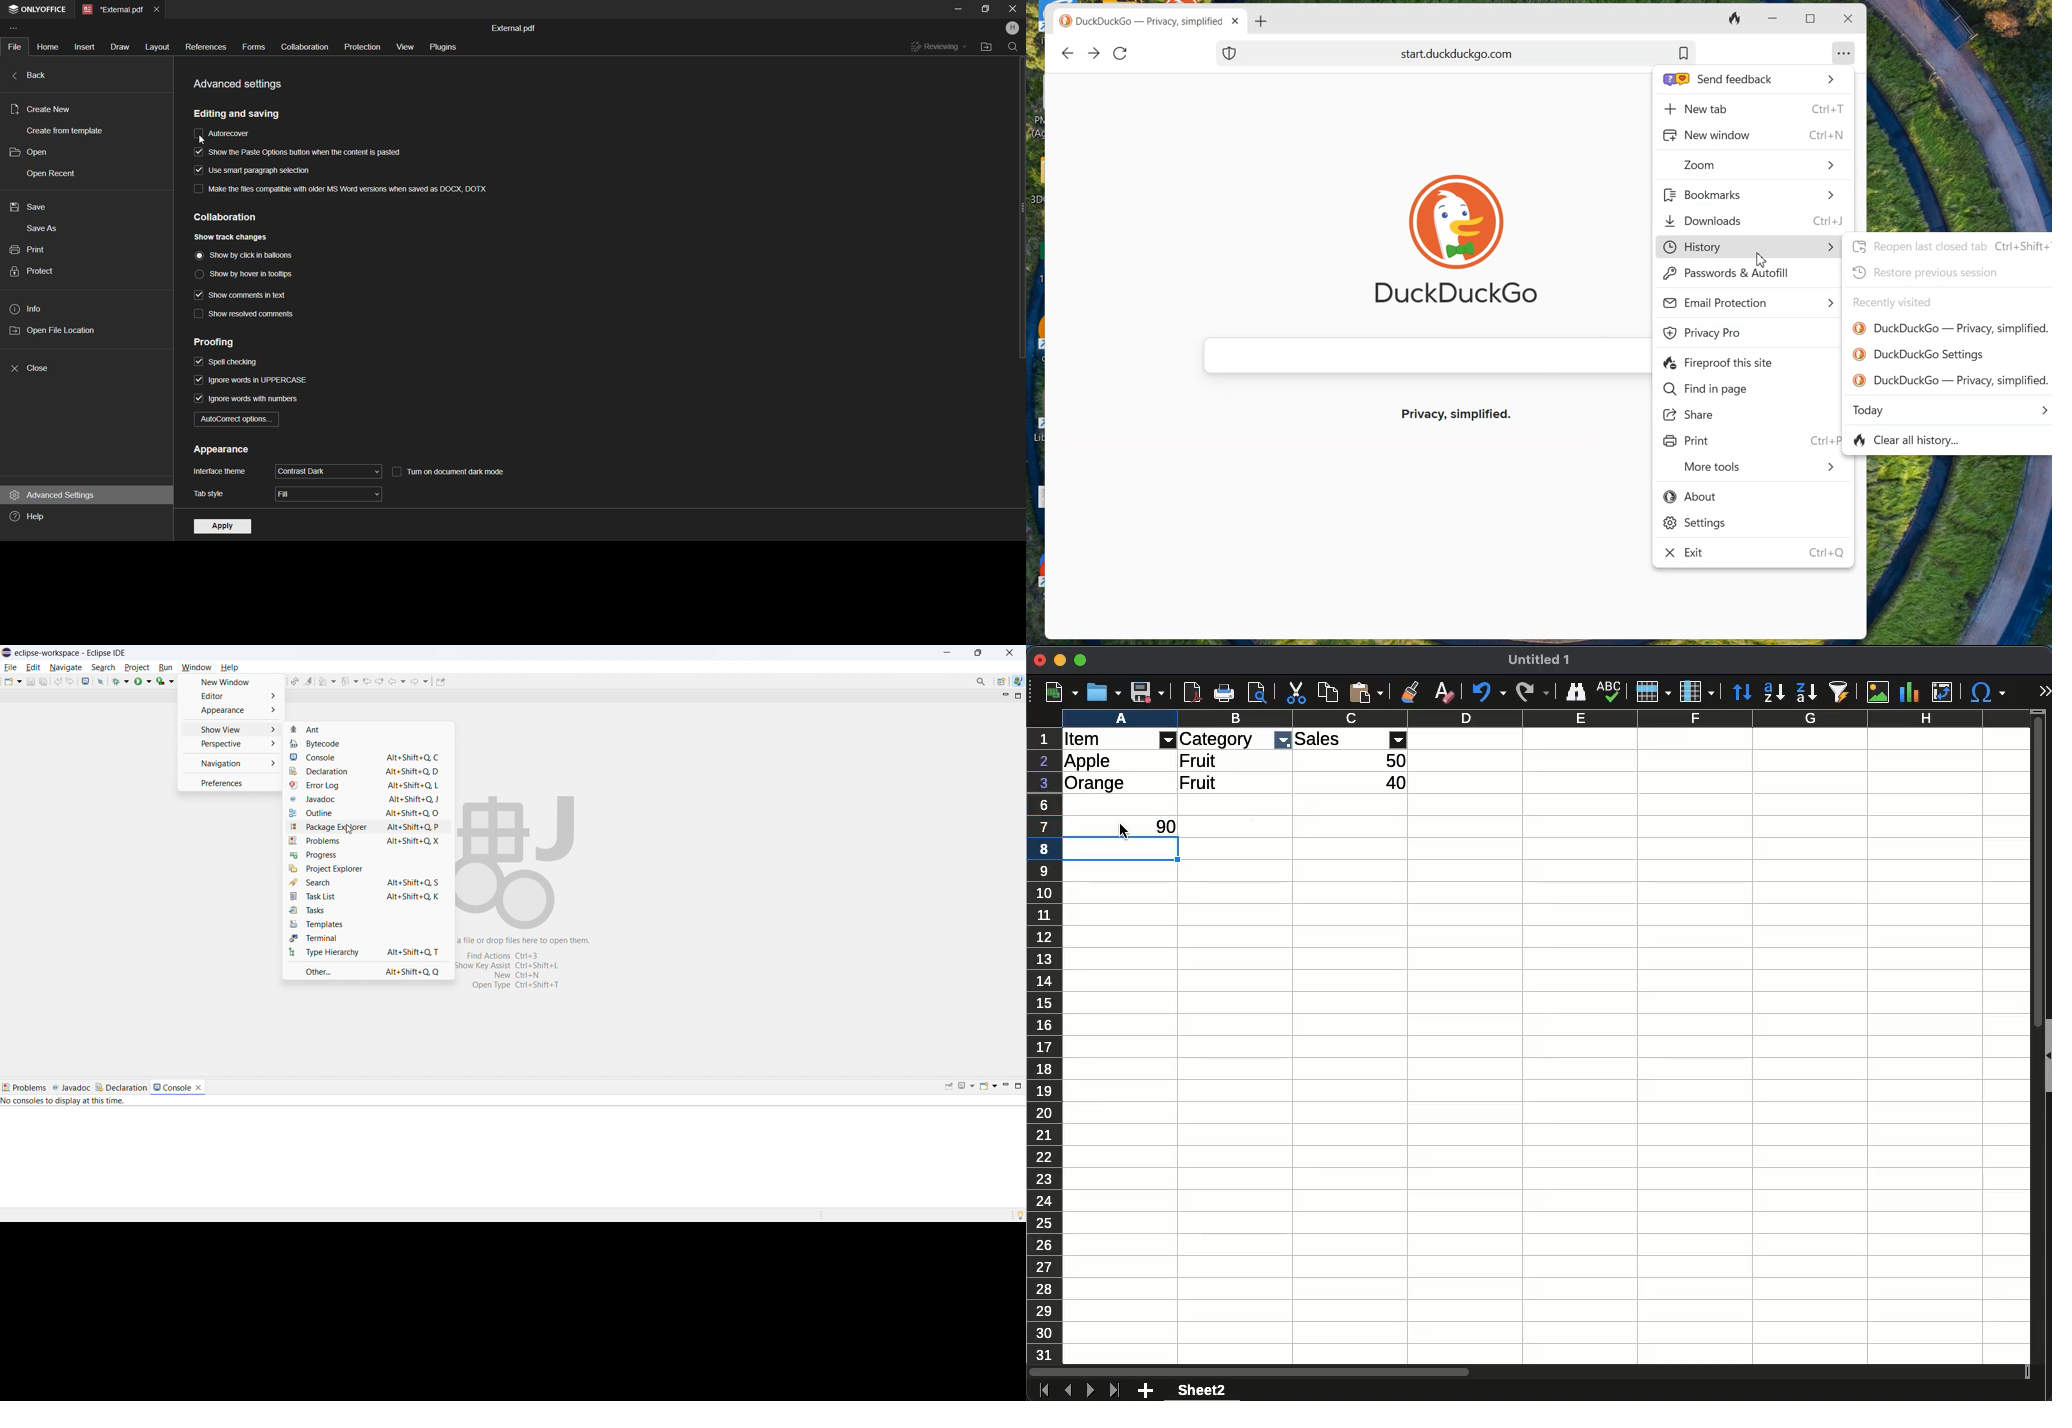  What do you see at coordinates (1396, 783) in the screenshot?
I see `40` at bounding box center [1396, 783].